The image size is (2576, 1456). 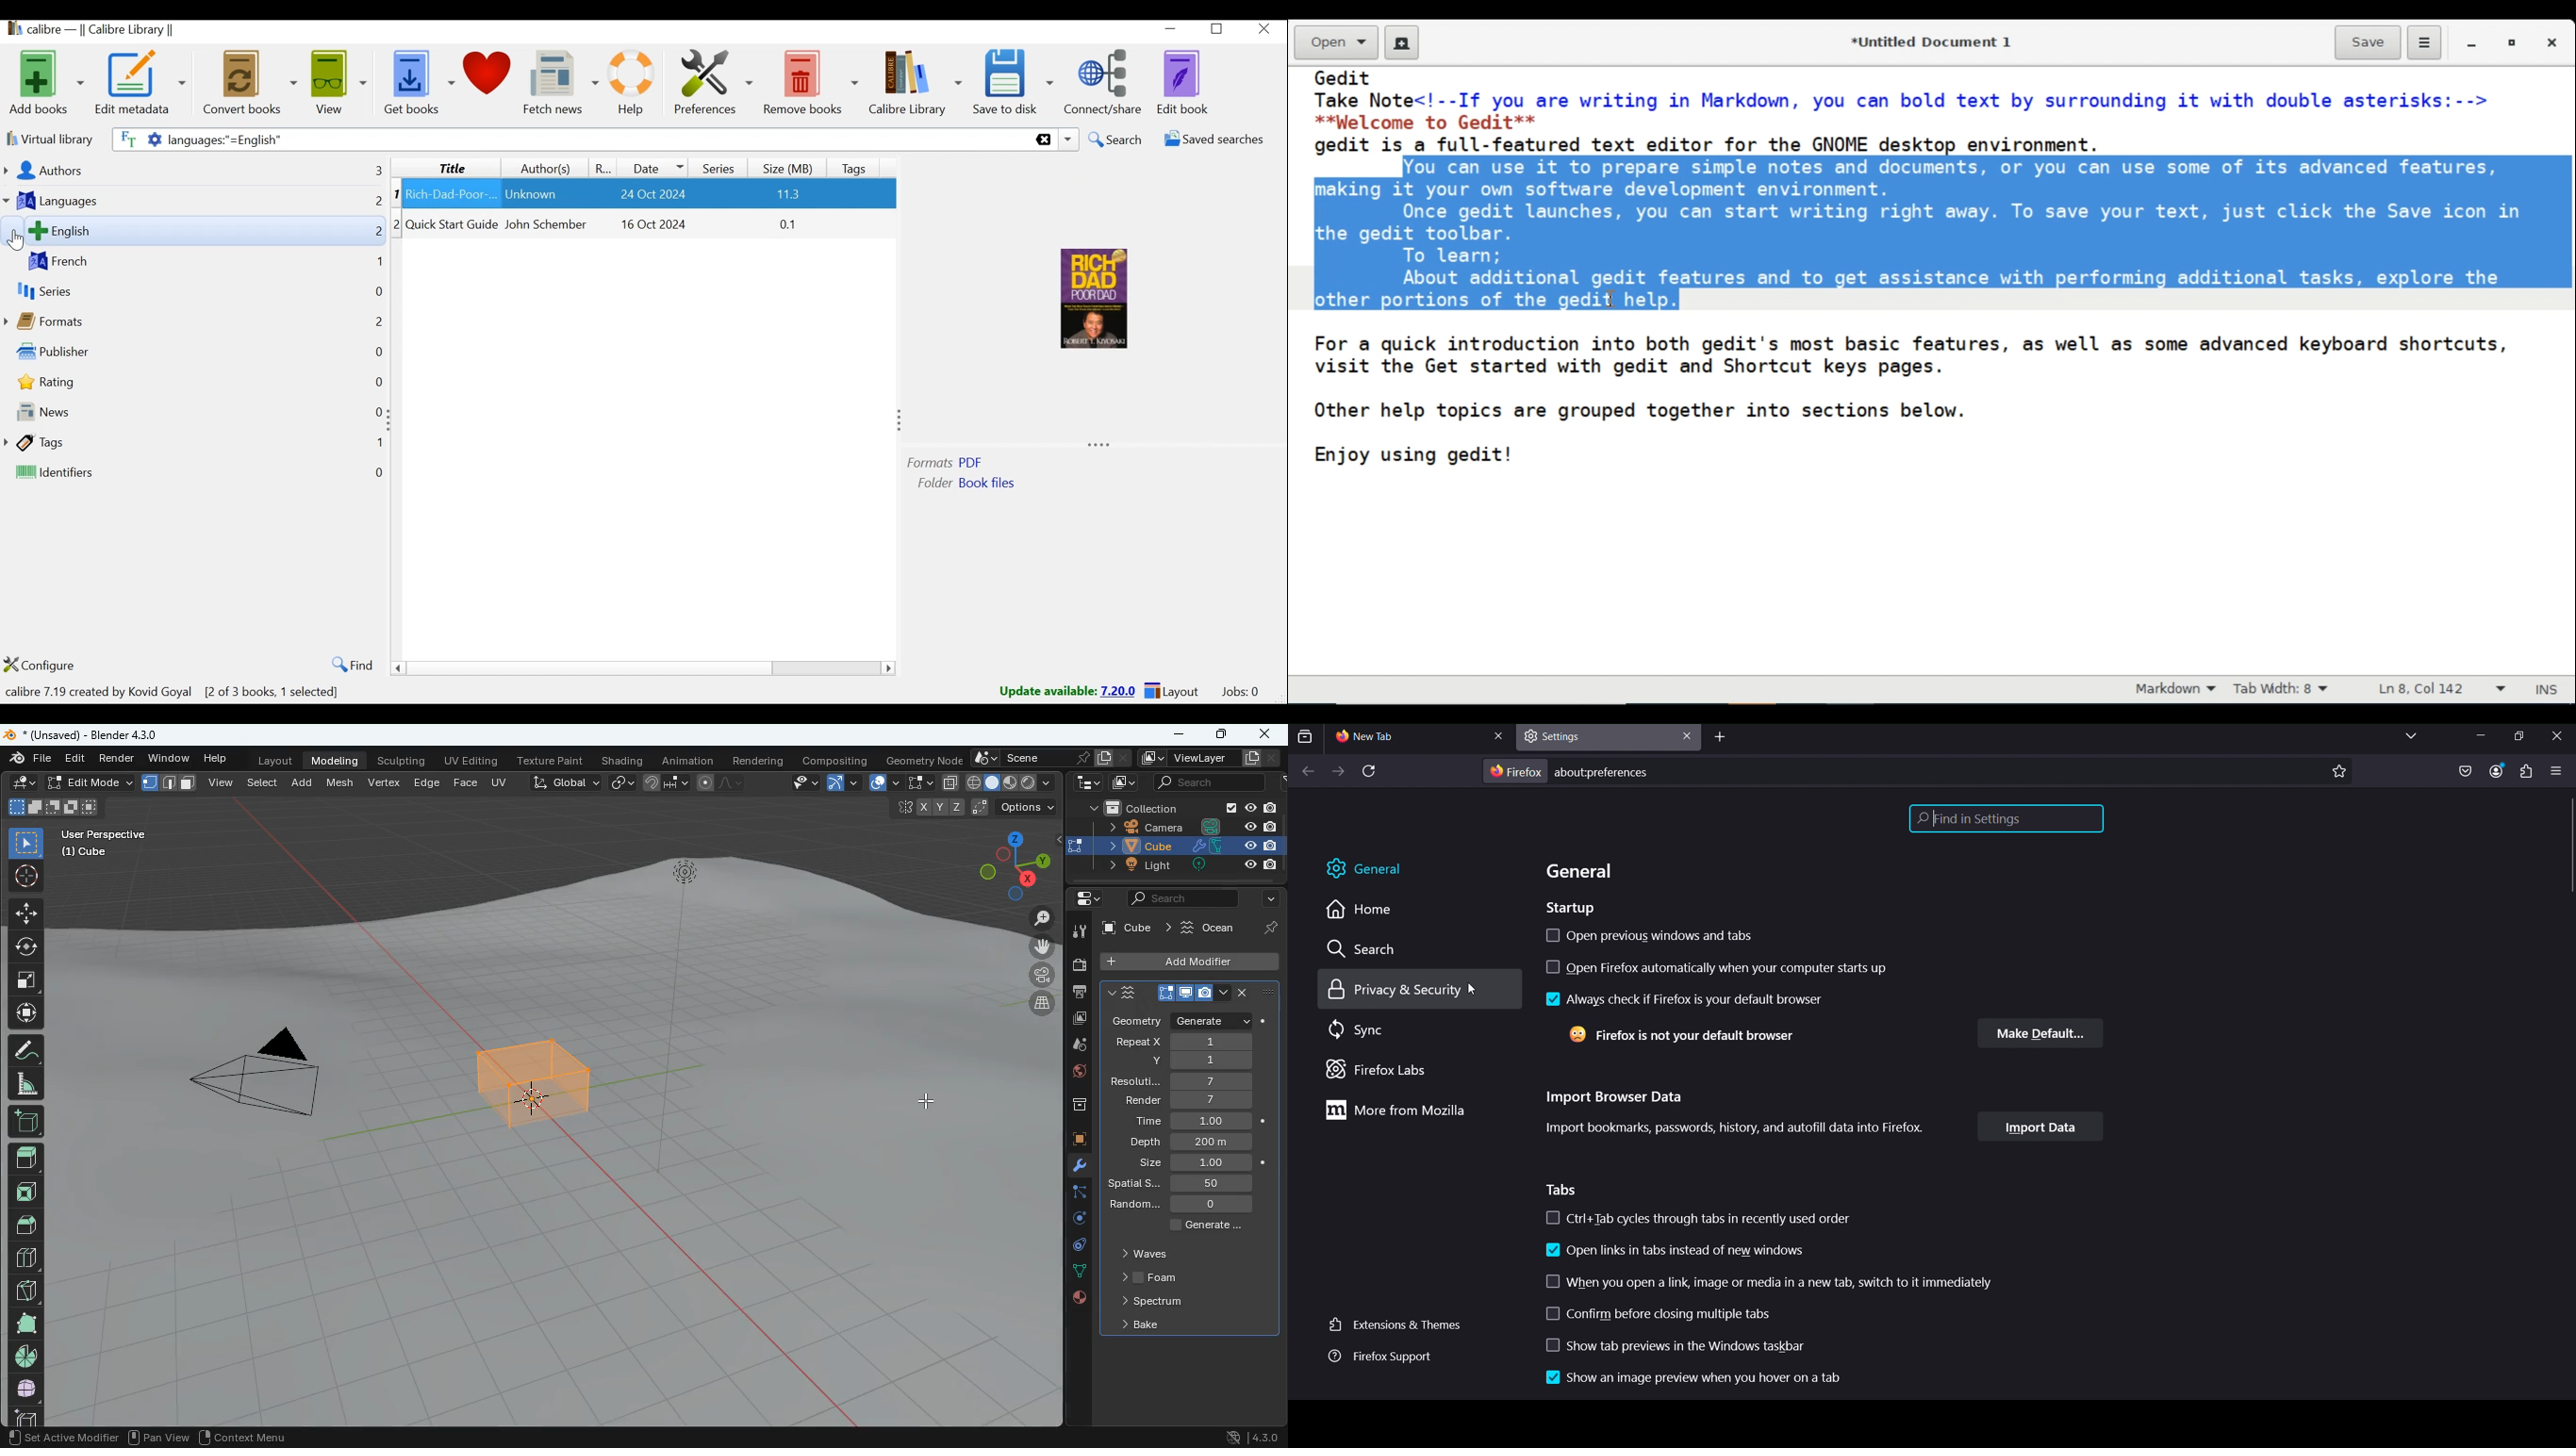 I want to click on vertex, so click(x=386, y=783).